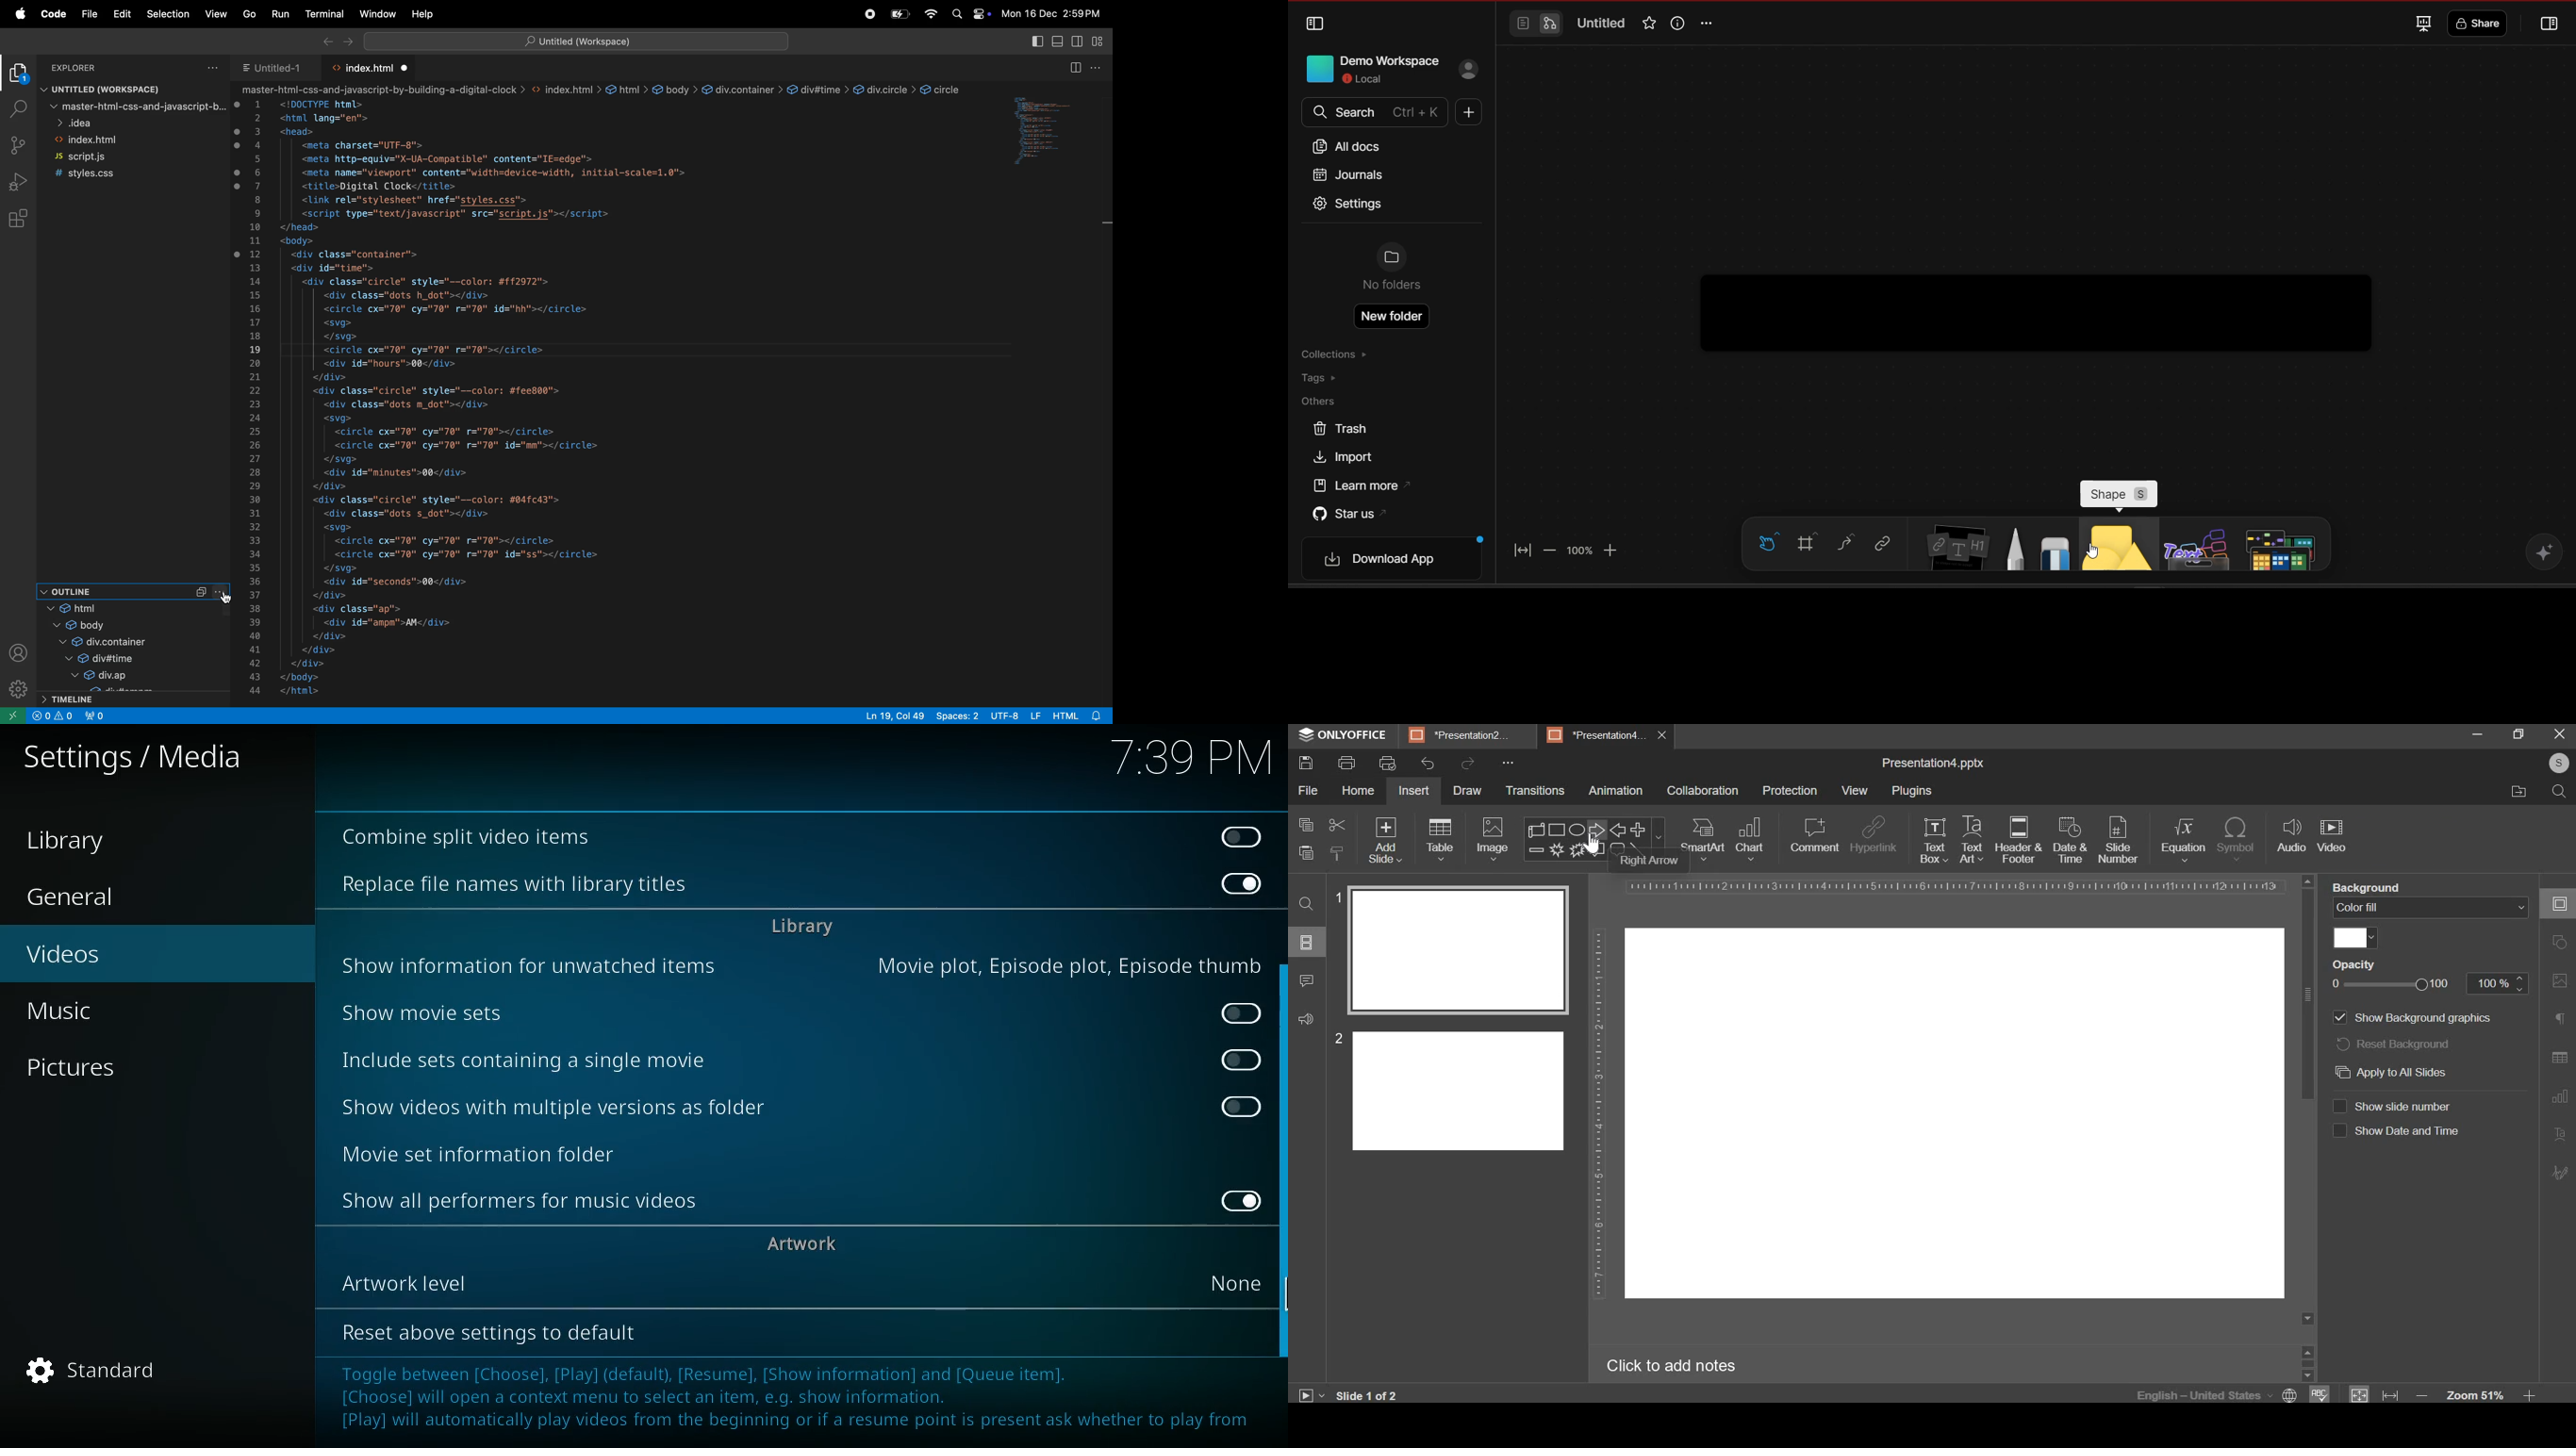 Image resolution: width=2576 pixels, height=1456 pixels. Describe the element at coordinates (1054, 129) in the screenshot. I see `code window` at that location.